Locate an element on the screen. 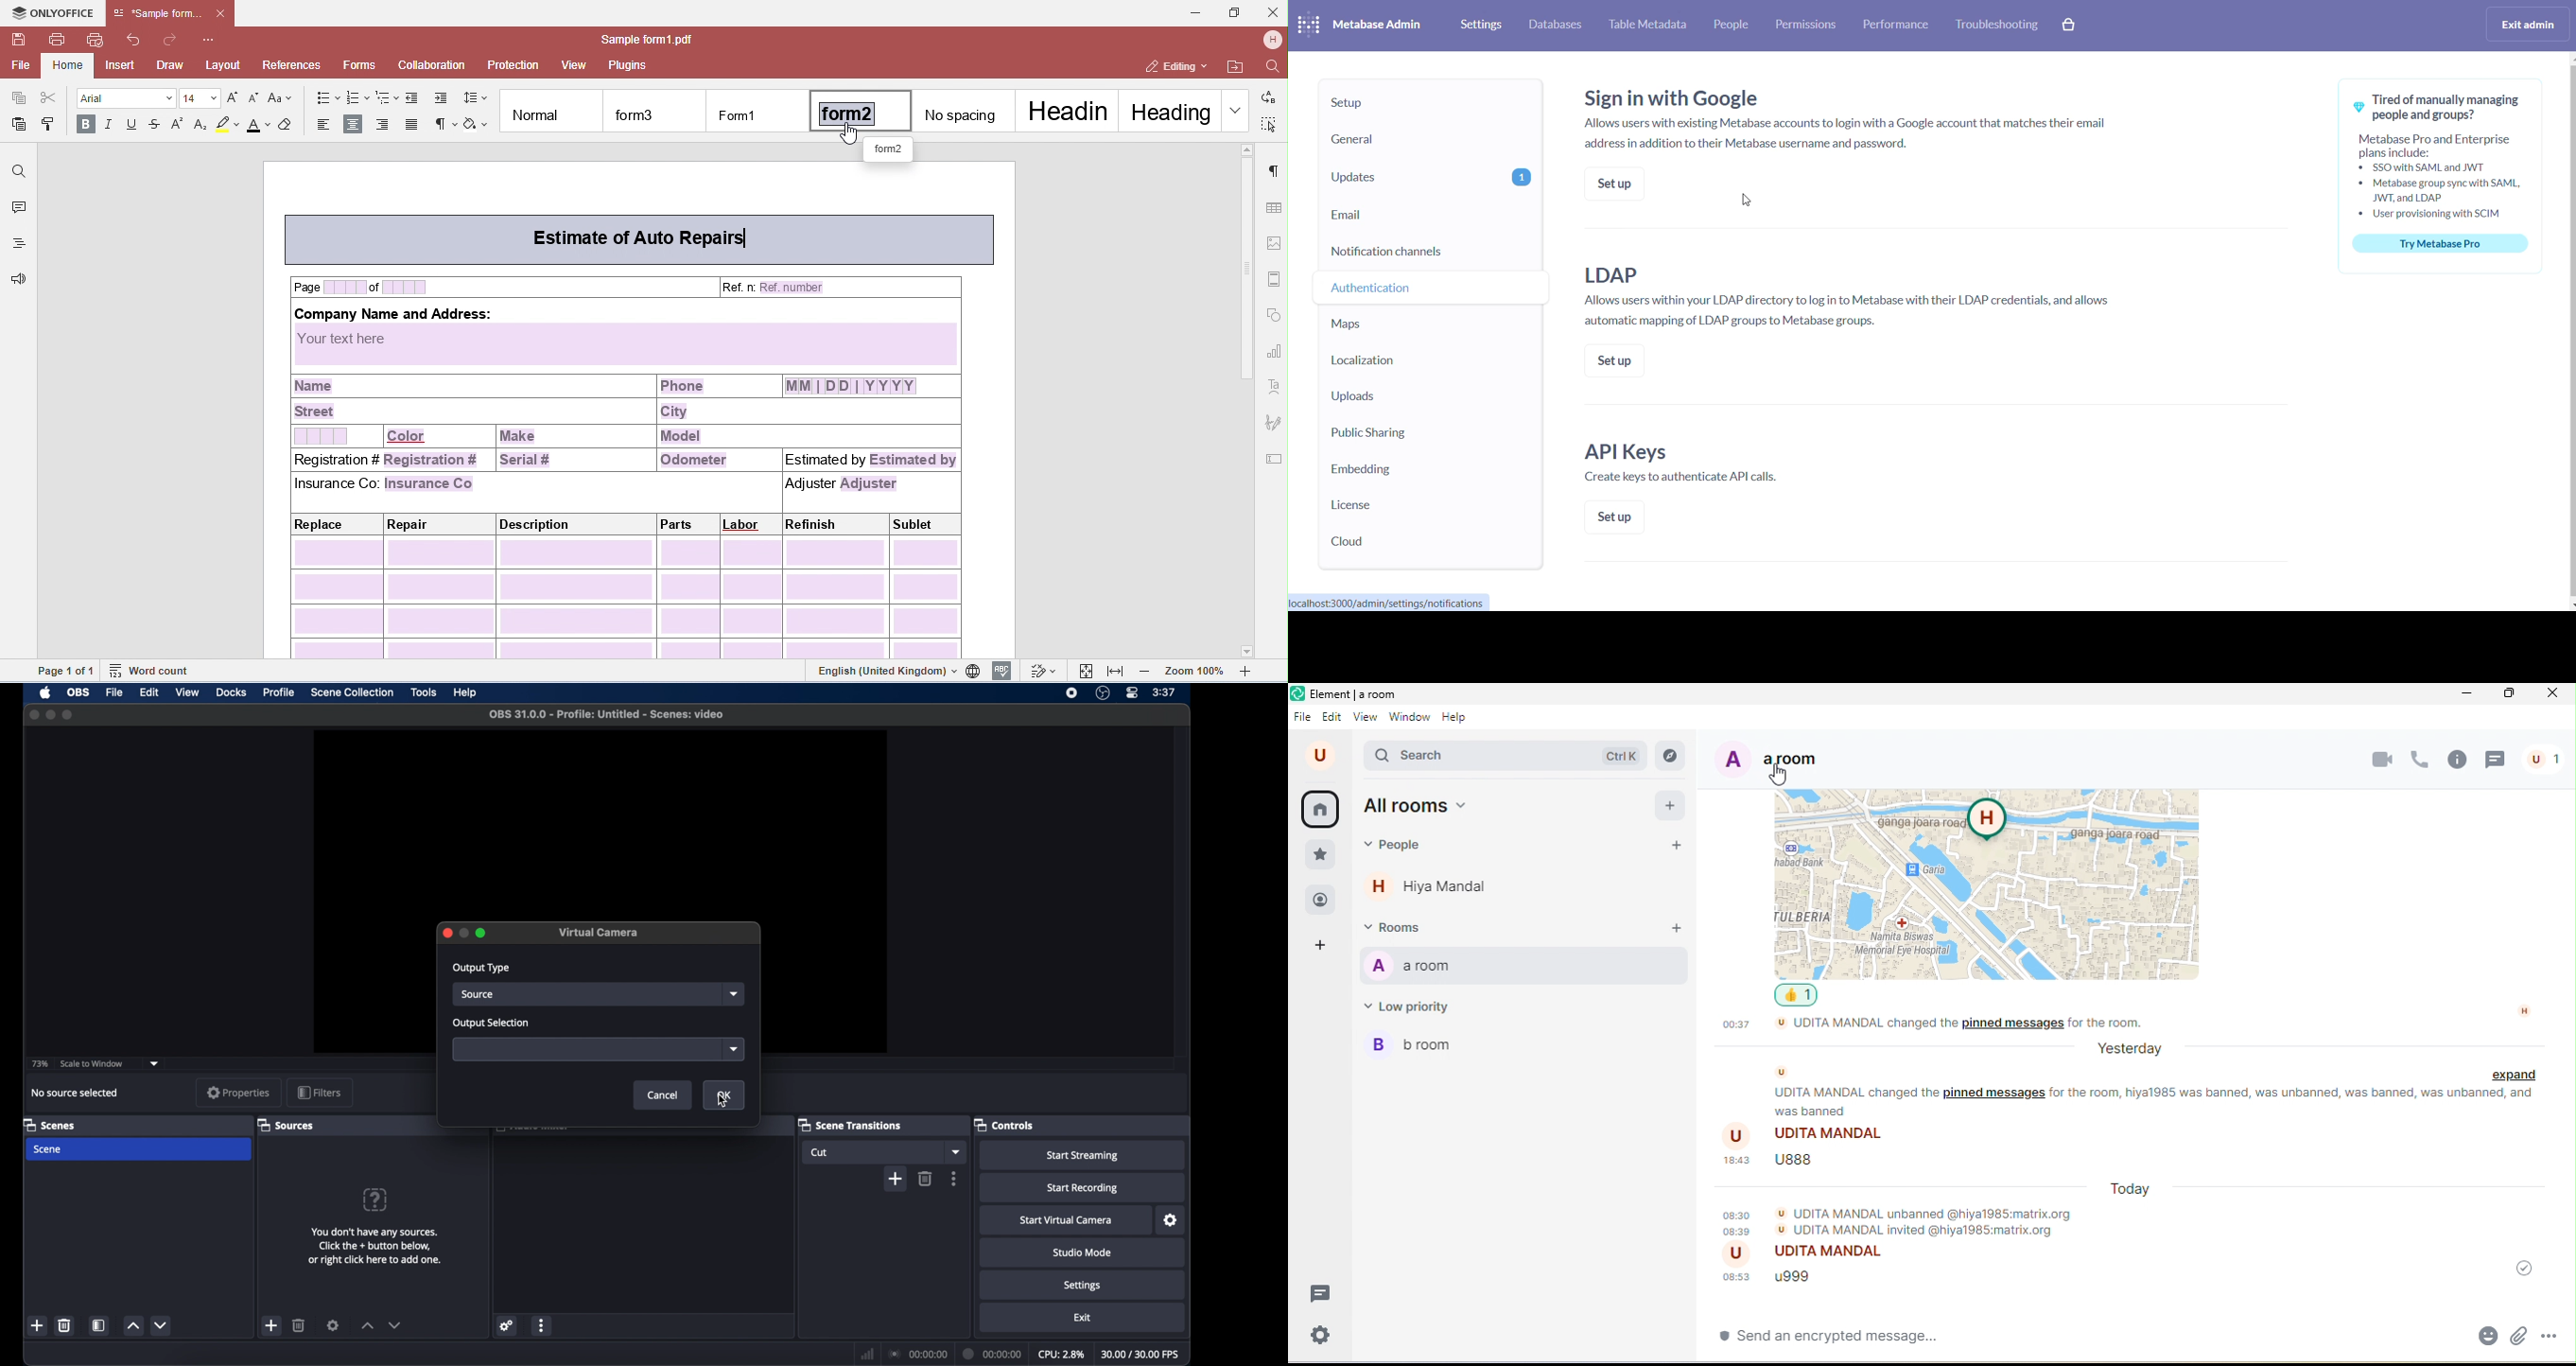 Image resolution: width=2576 pixels, height=1372 pixels. all rooms is located at coordinates (1421, 808).